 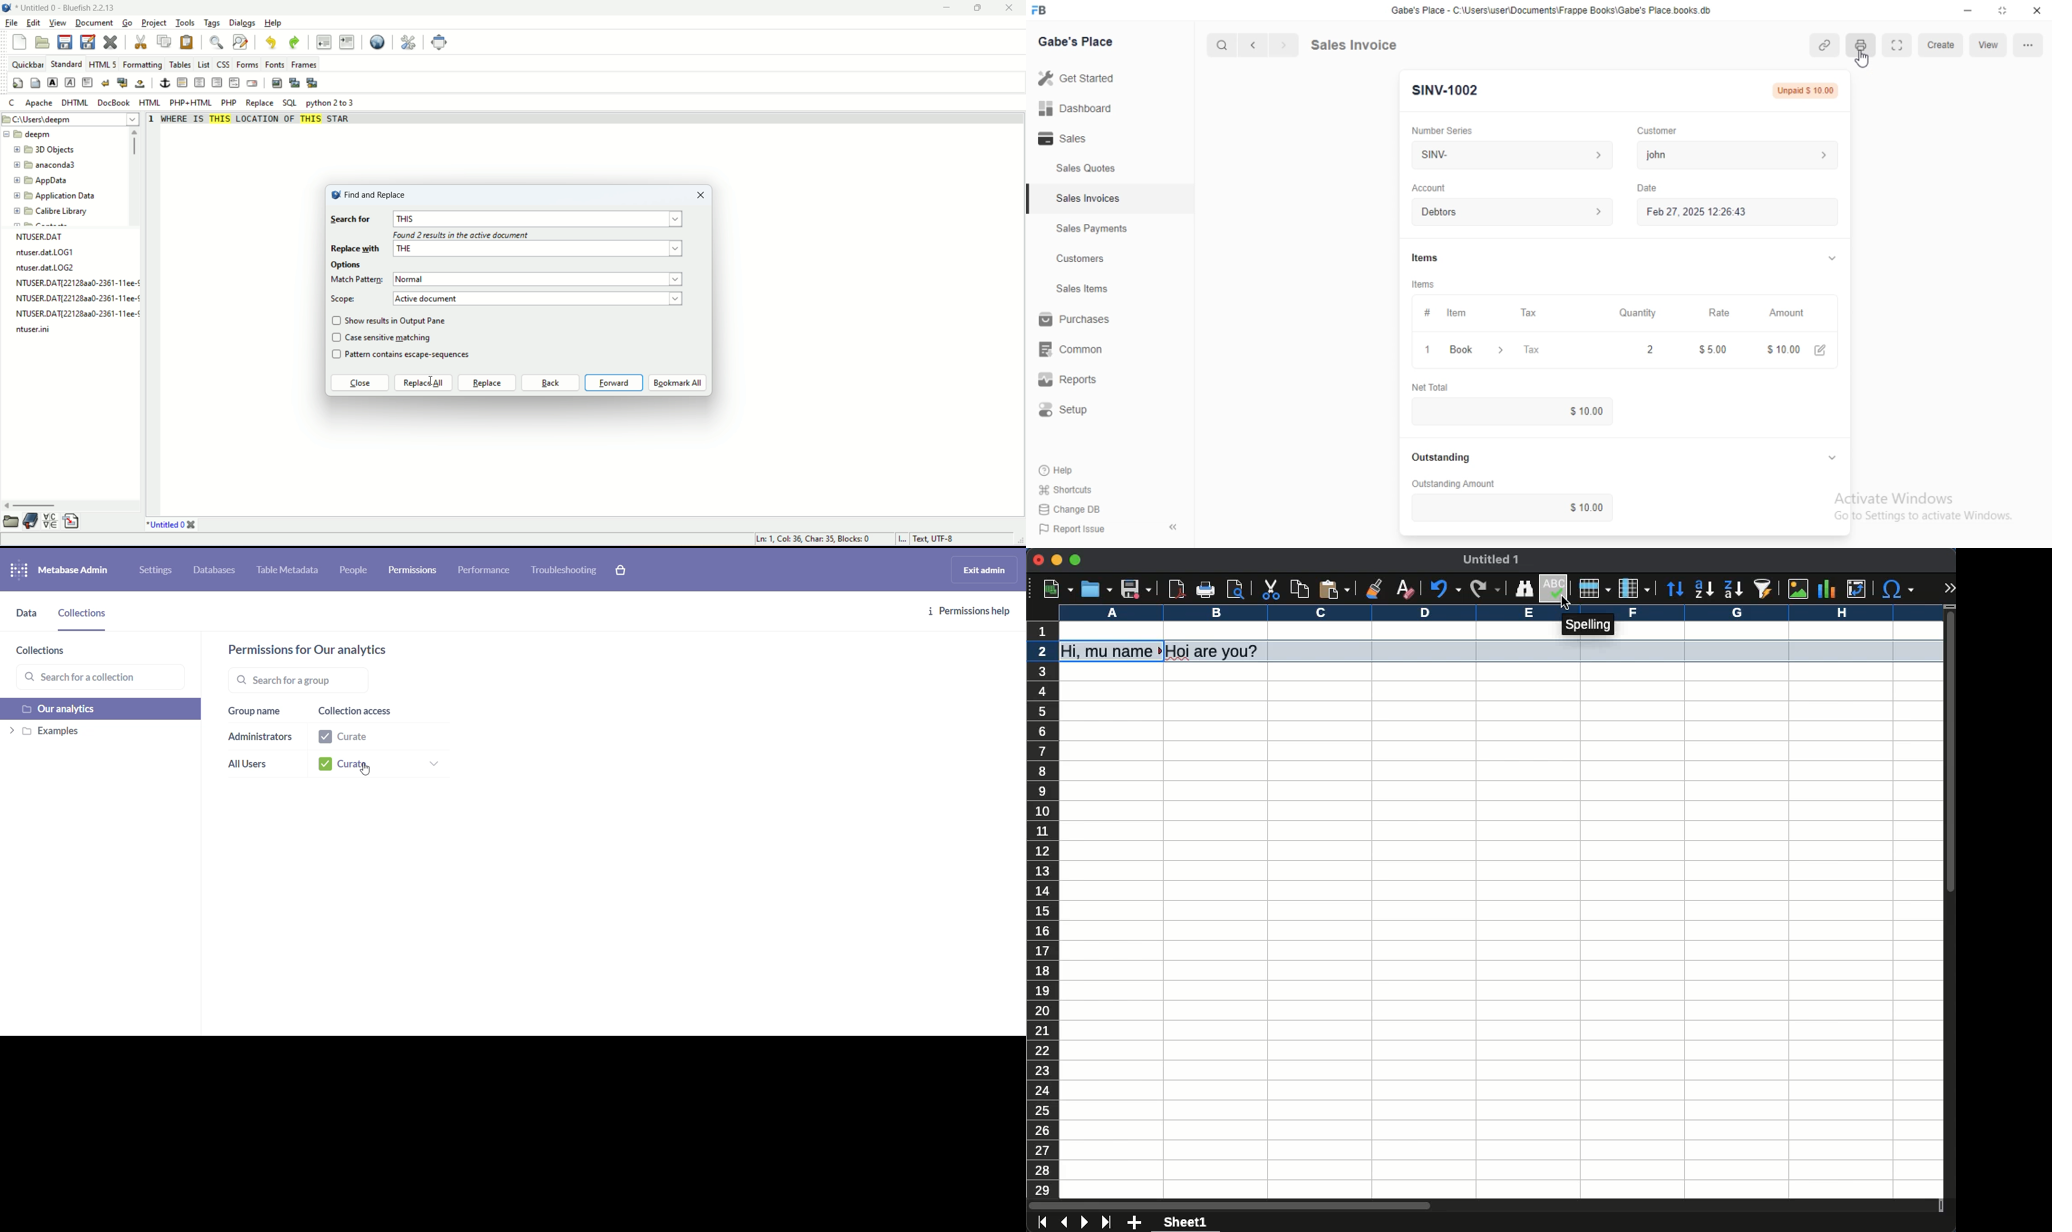 I want to click on $5.00, so click(x=1713, y=349).